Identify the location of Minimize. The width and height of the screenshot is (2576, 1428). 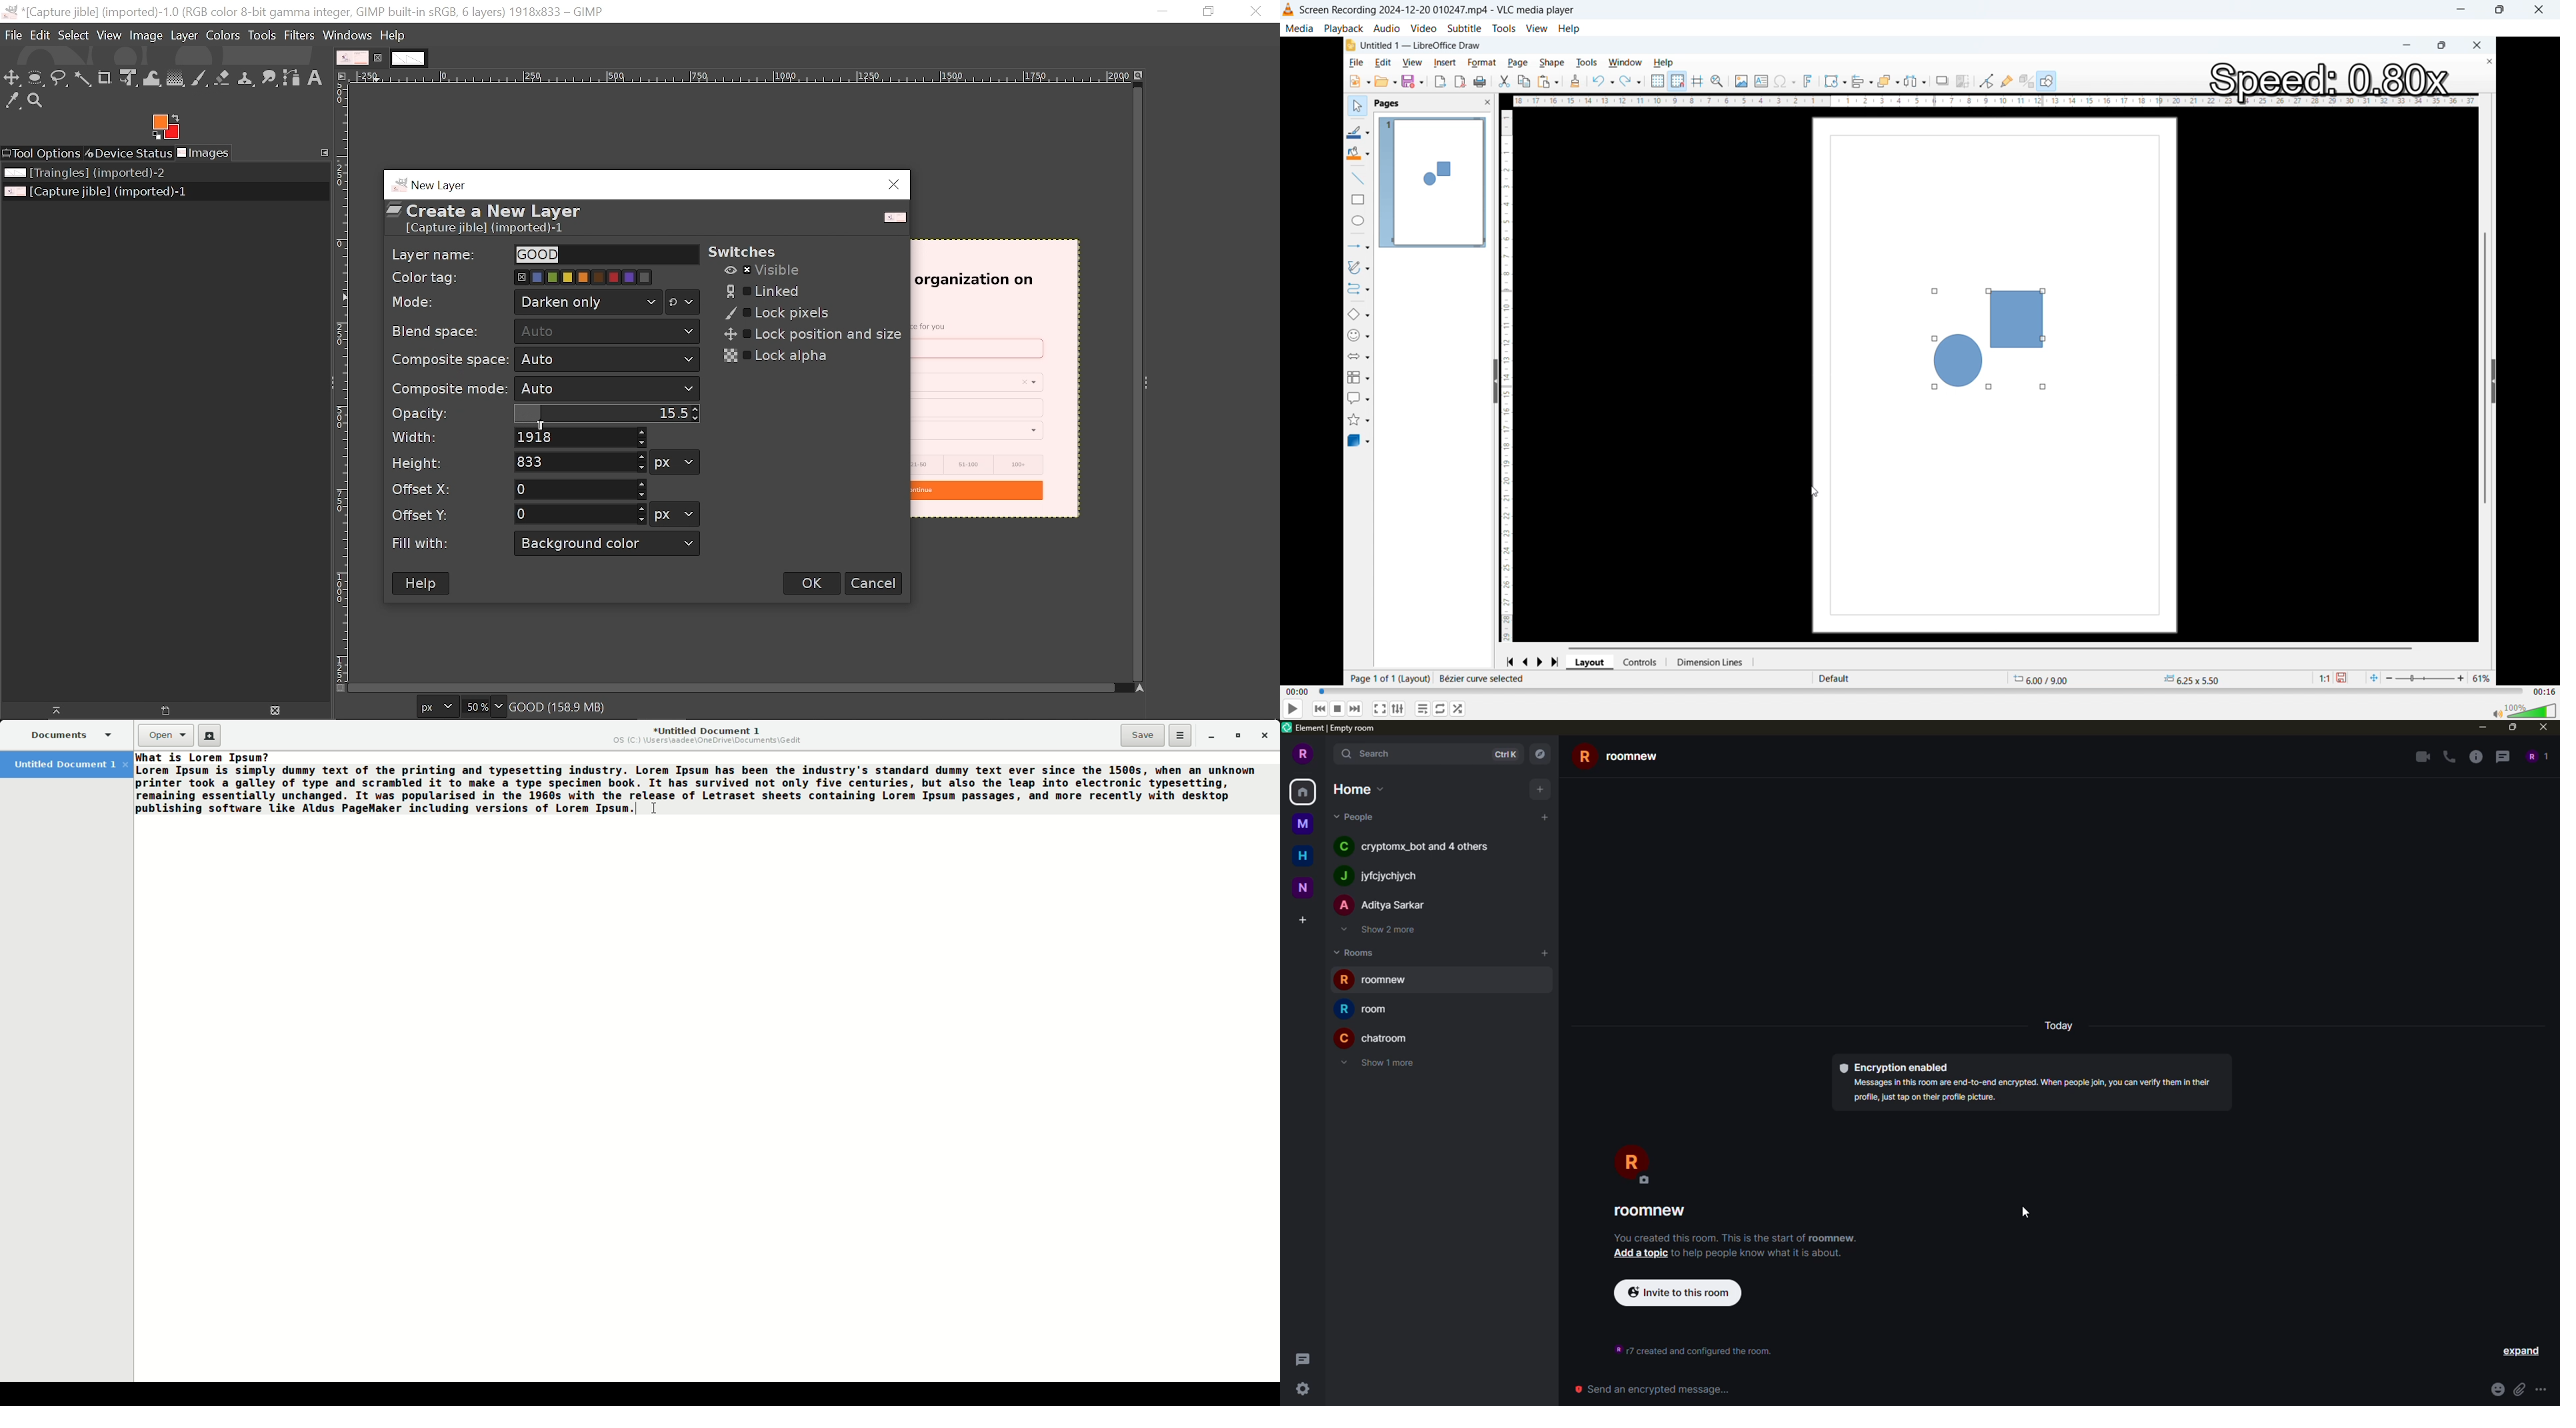
(1207, 735).